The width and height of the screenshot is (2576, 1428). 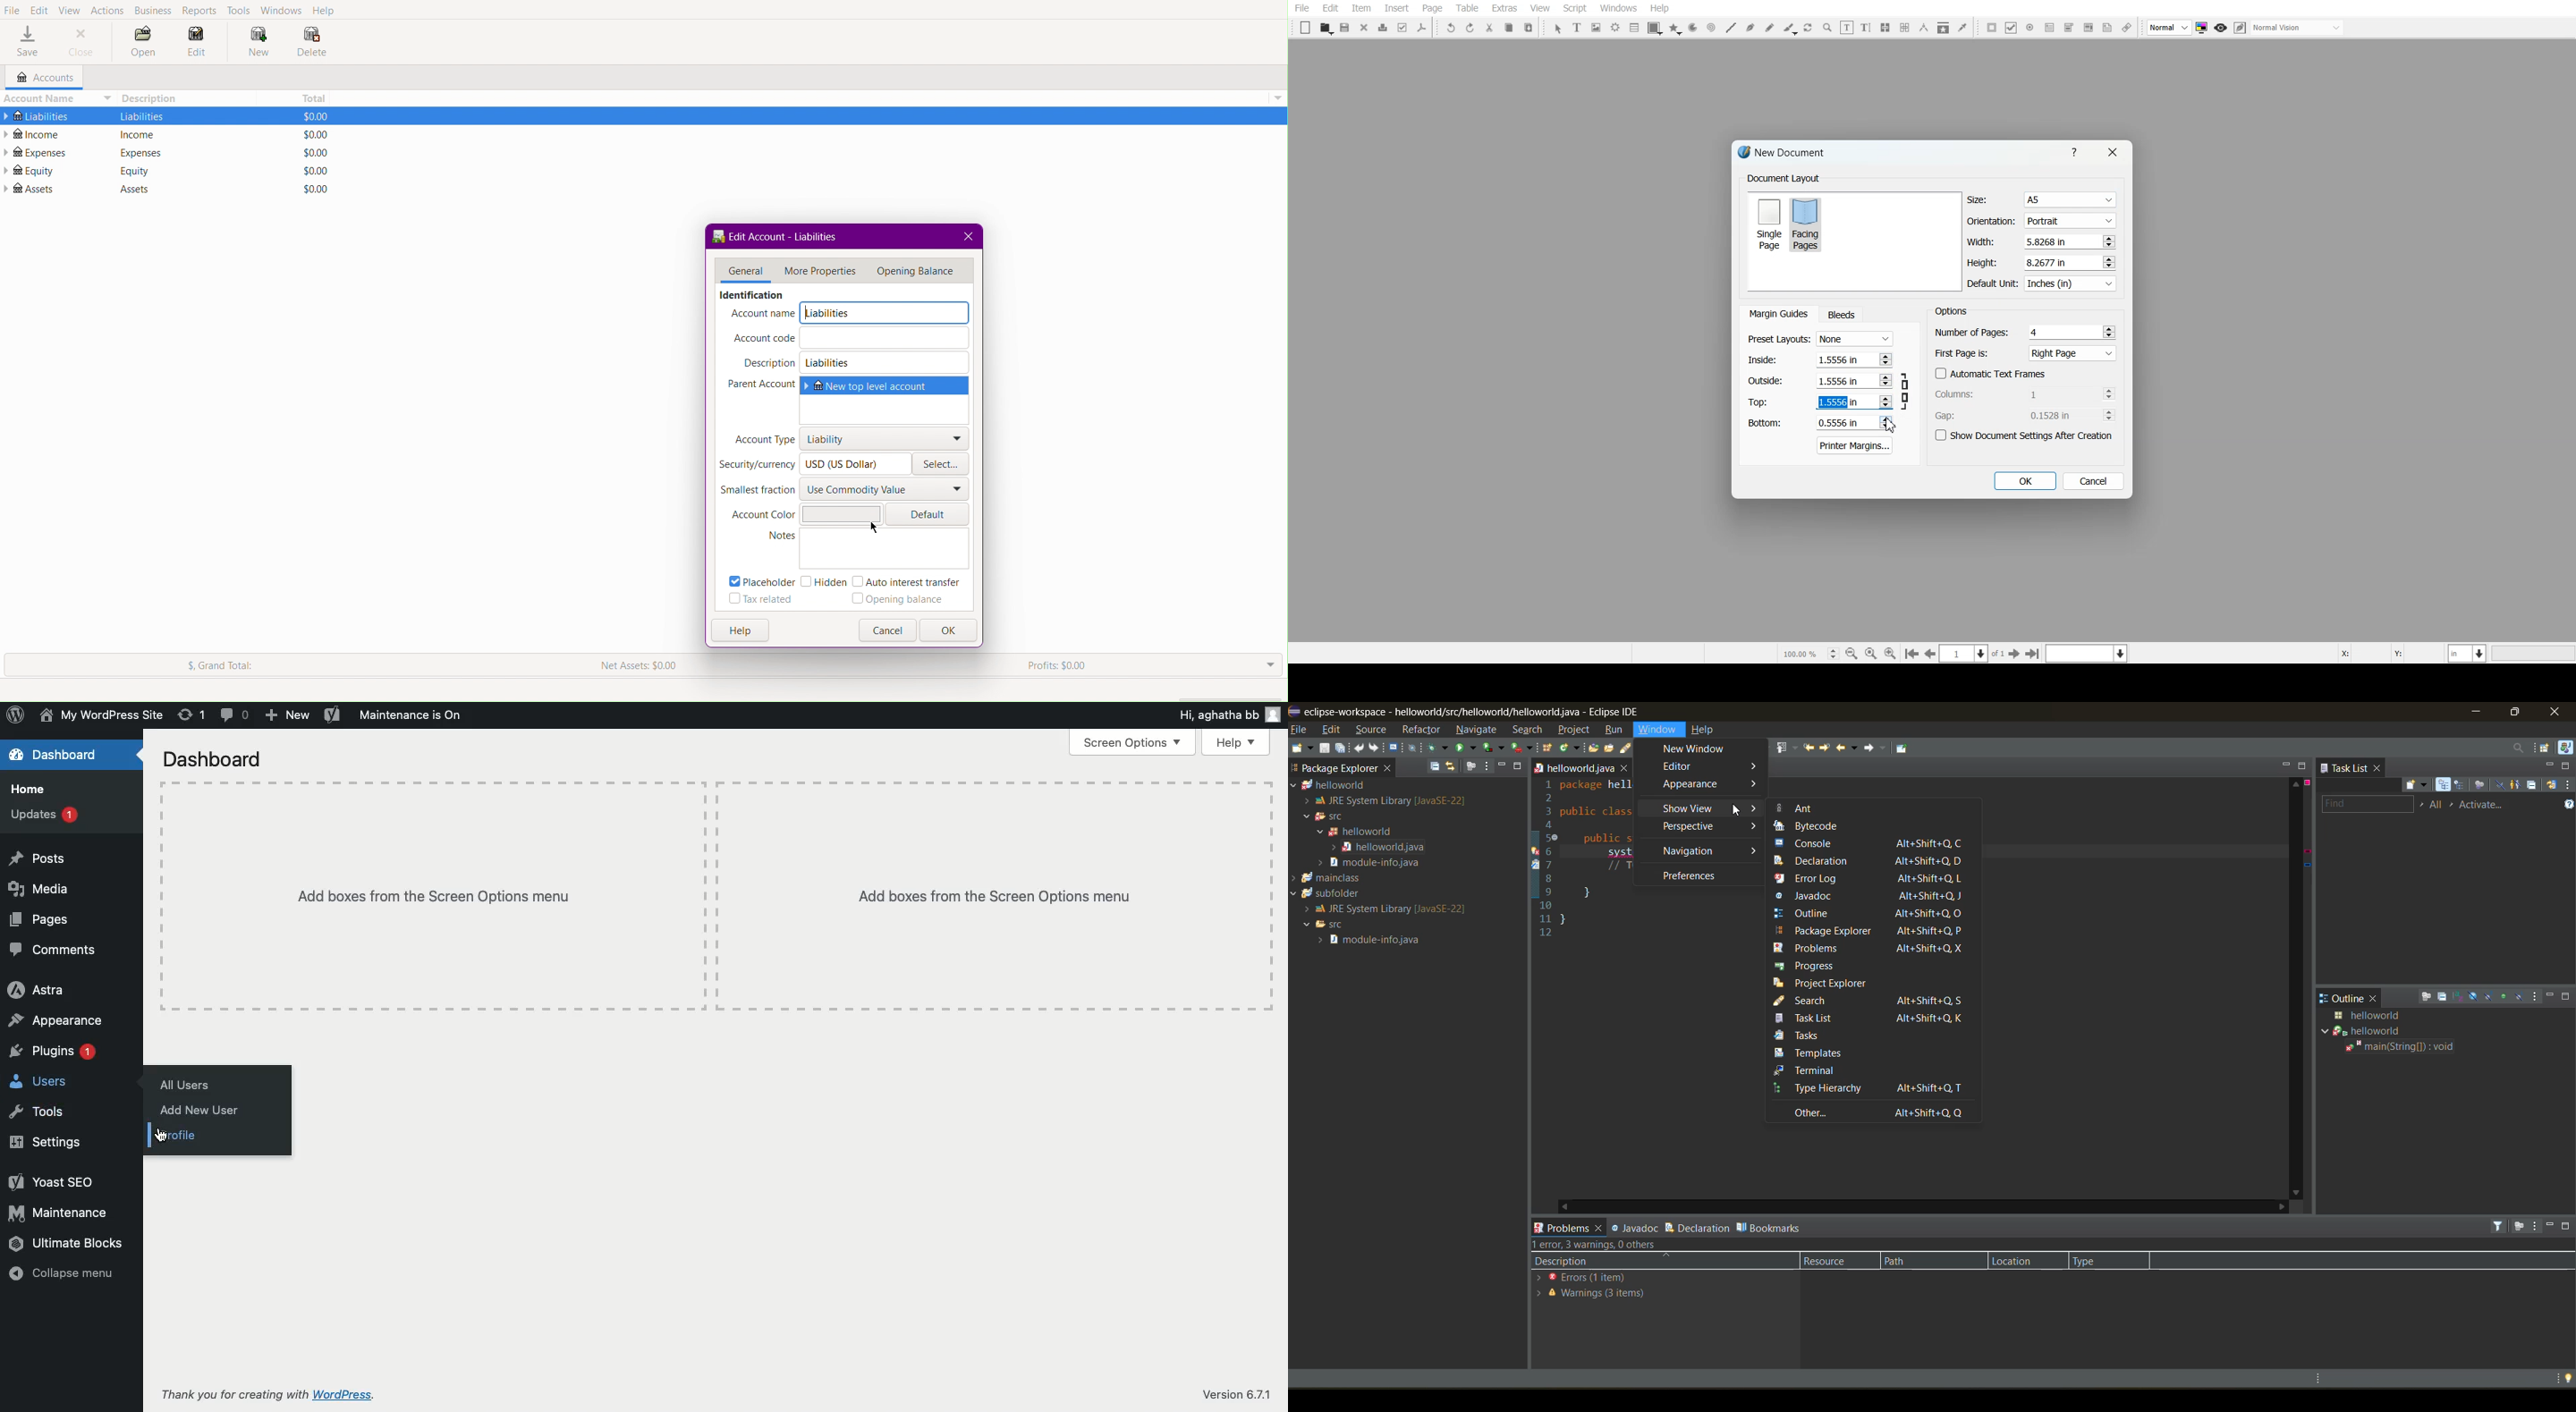 I want to click on sort, so click(x=2462, y=998).